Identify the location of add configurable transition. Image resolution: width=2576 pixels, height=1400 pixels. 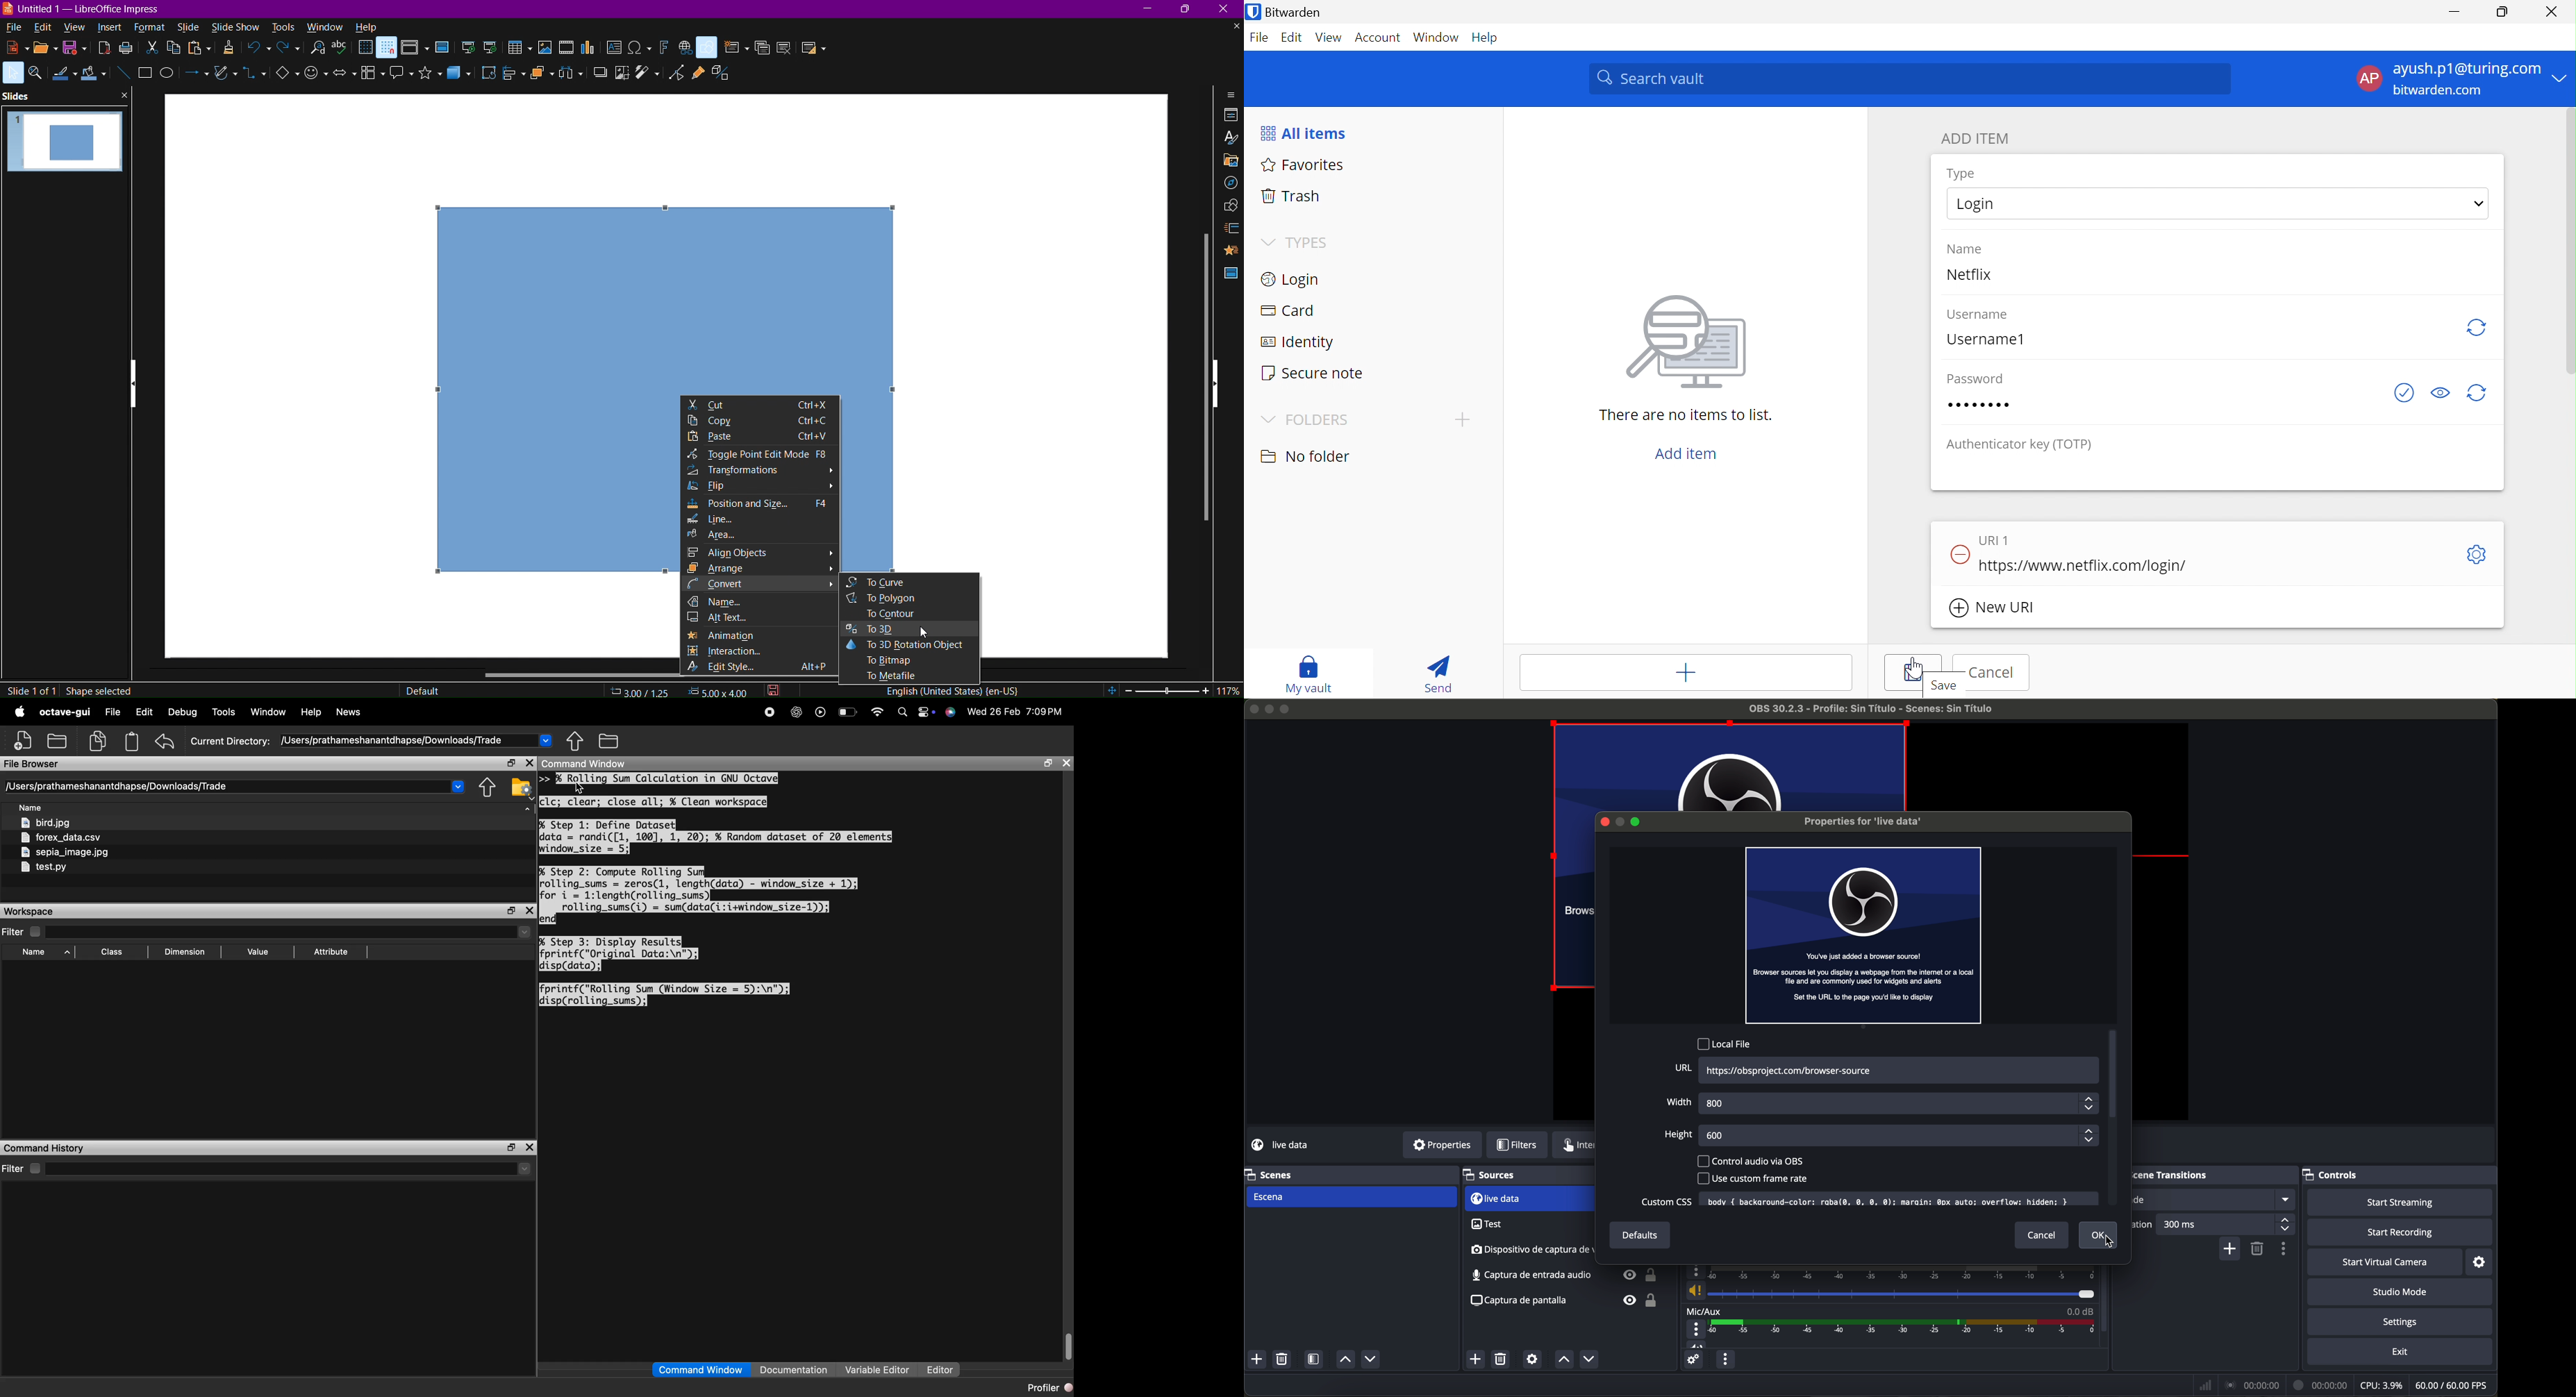
(2231, 1249).